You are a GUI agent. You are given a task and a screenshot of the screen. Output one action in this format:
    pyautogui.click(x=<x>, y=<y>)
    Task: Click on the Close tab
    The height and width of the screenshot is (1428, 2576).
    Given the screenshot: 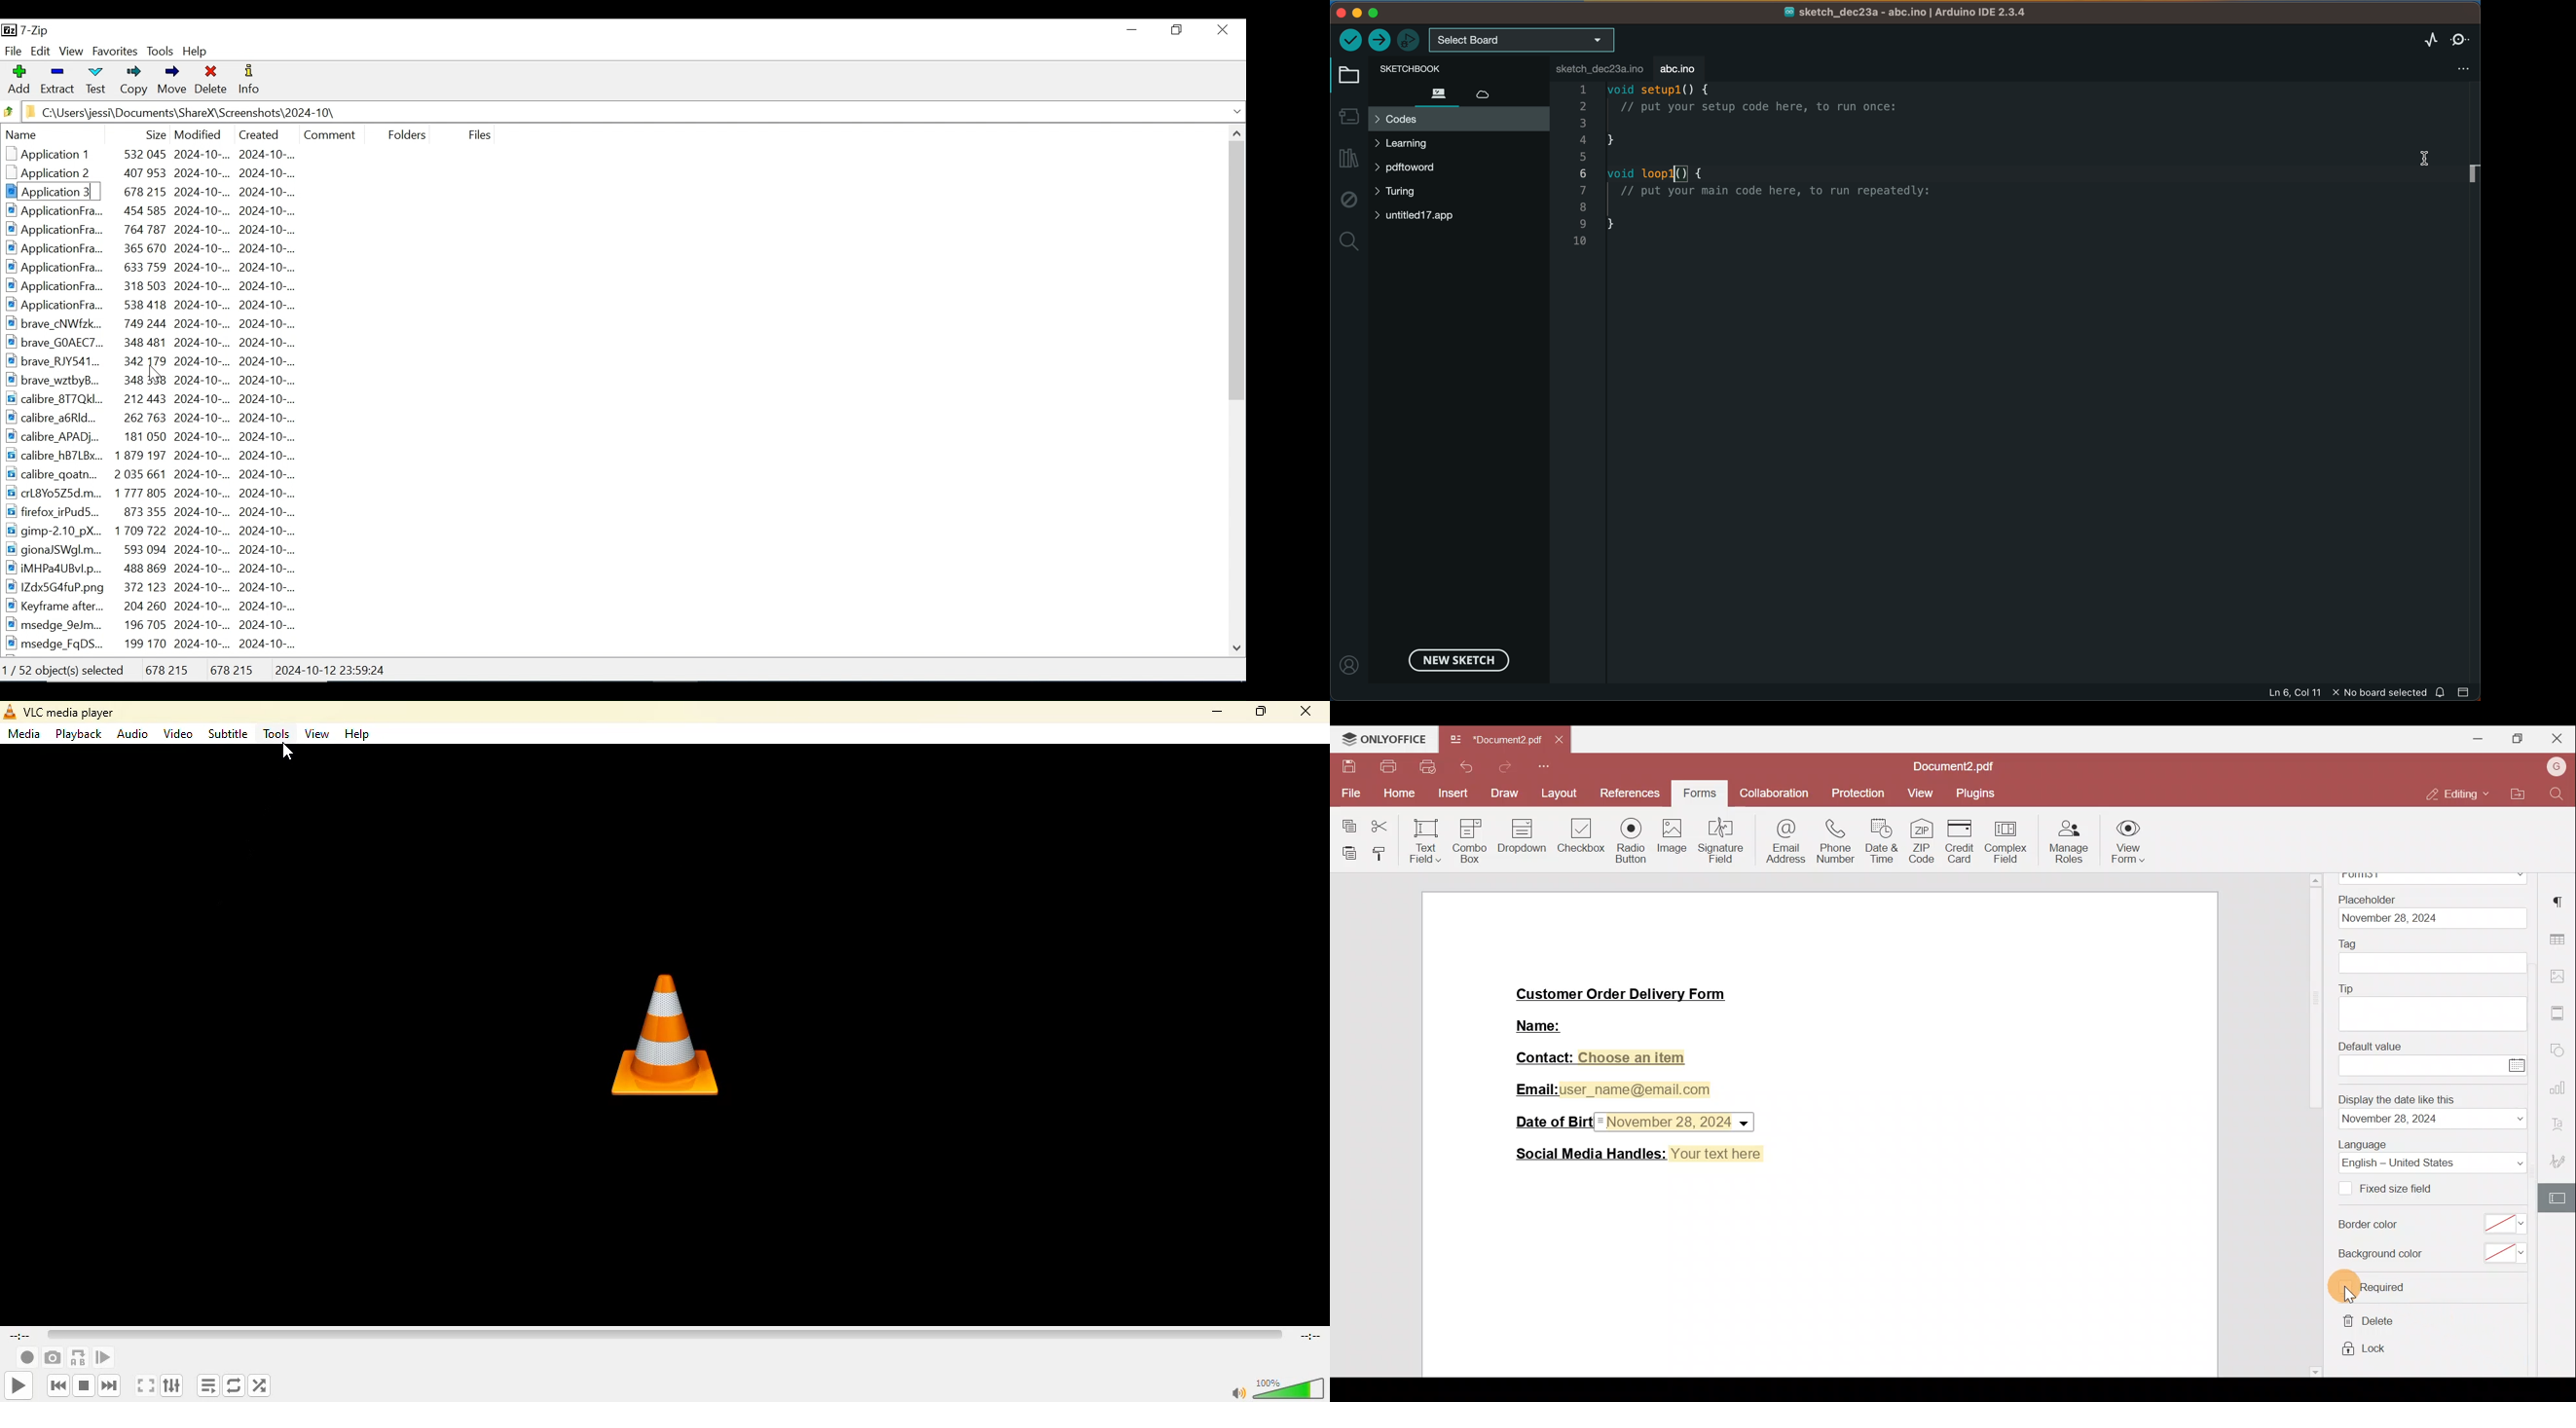 What is the action you would take?
    pyautogui.click(x=1557, y=741)
    